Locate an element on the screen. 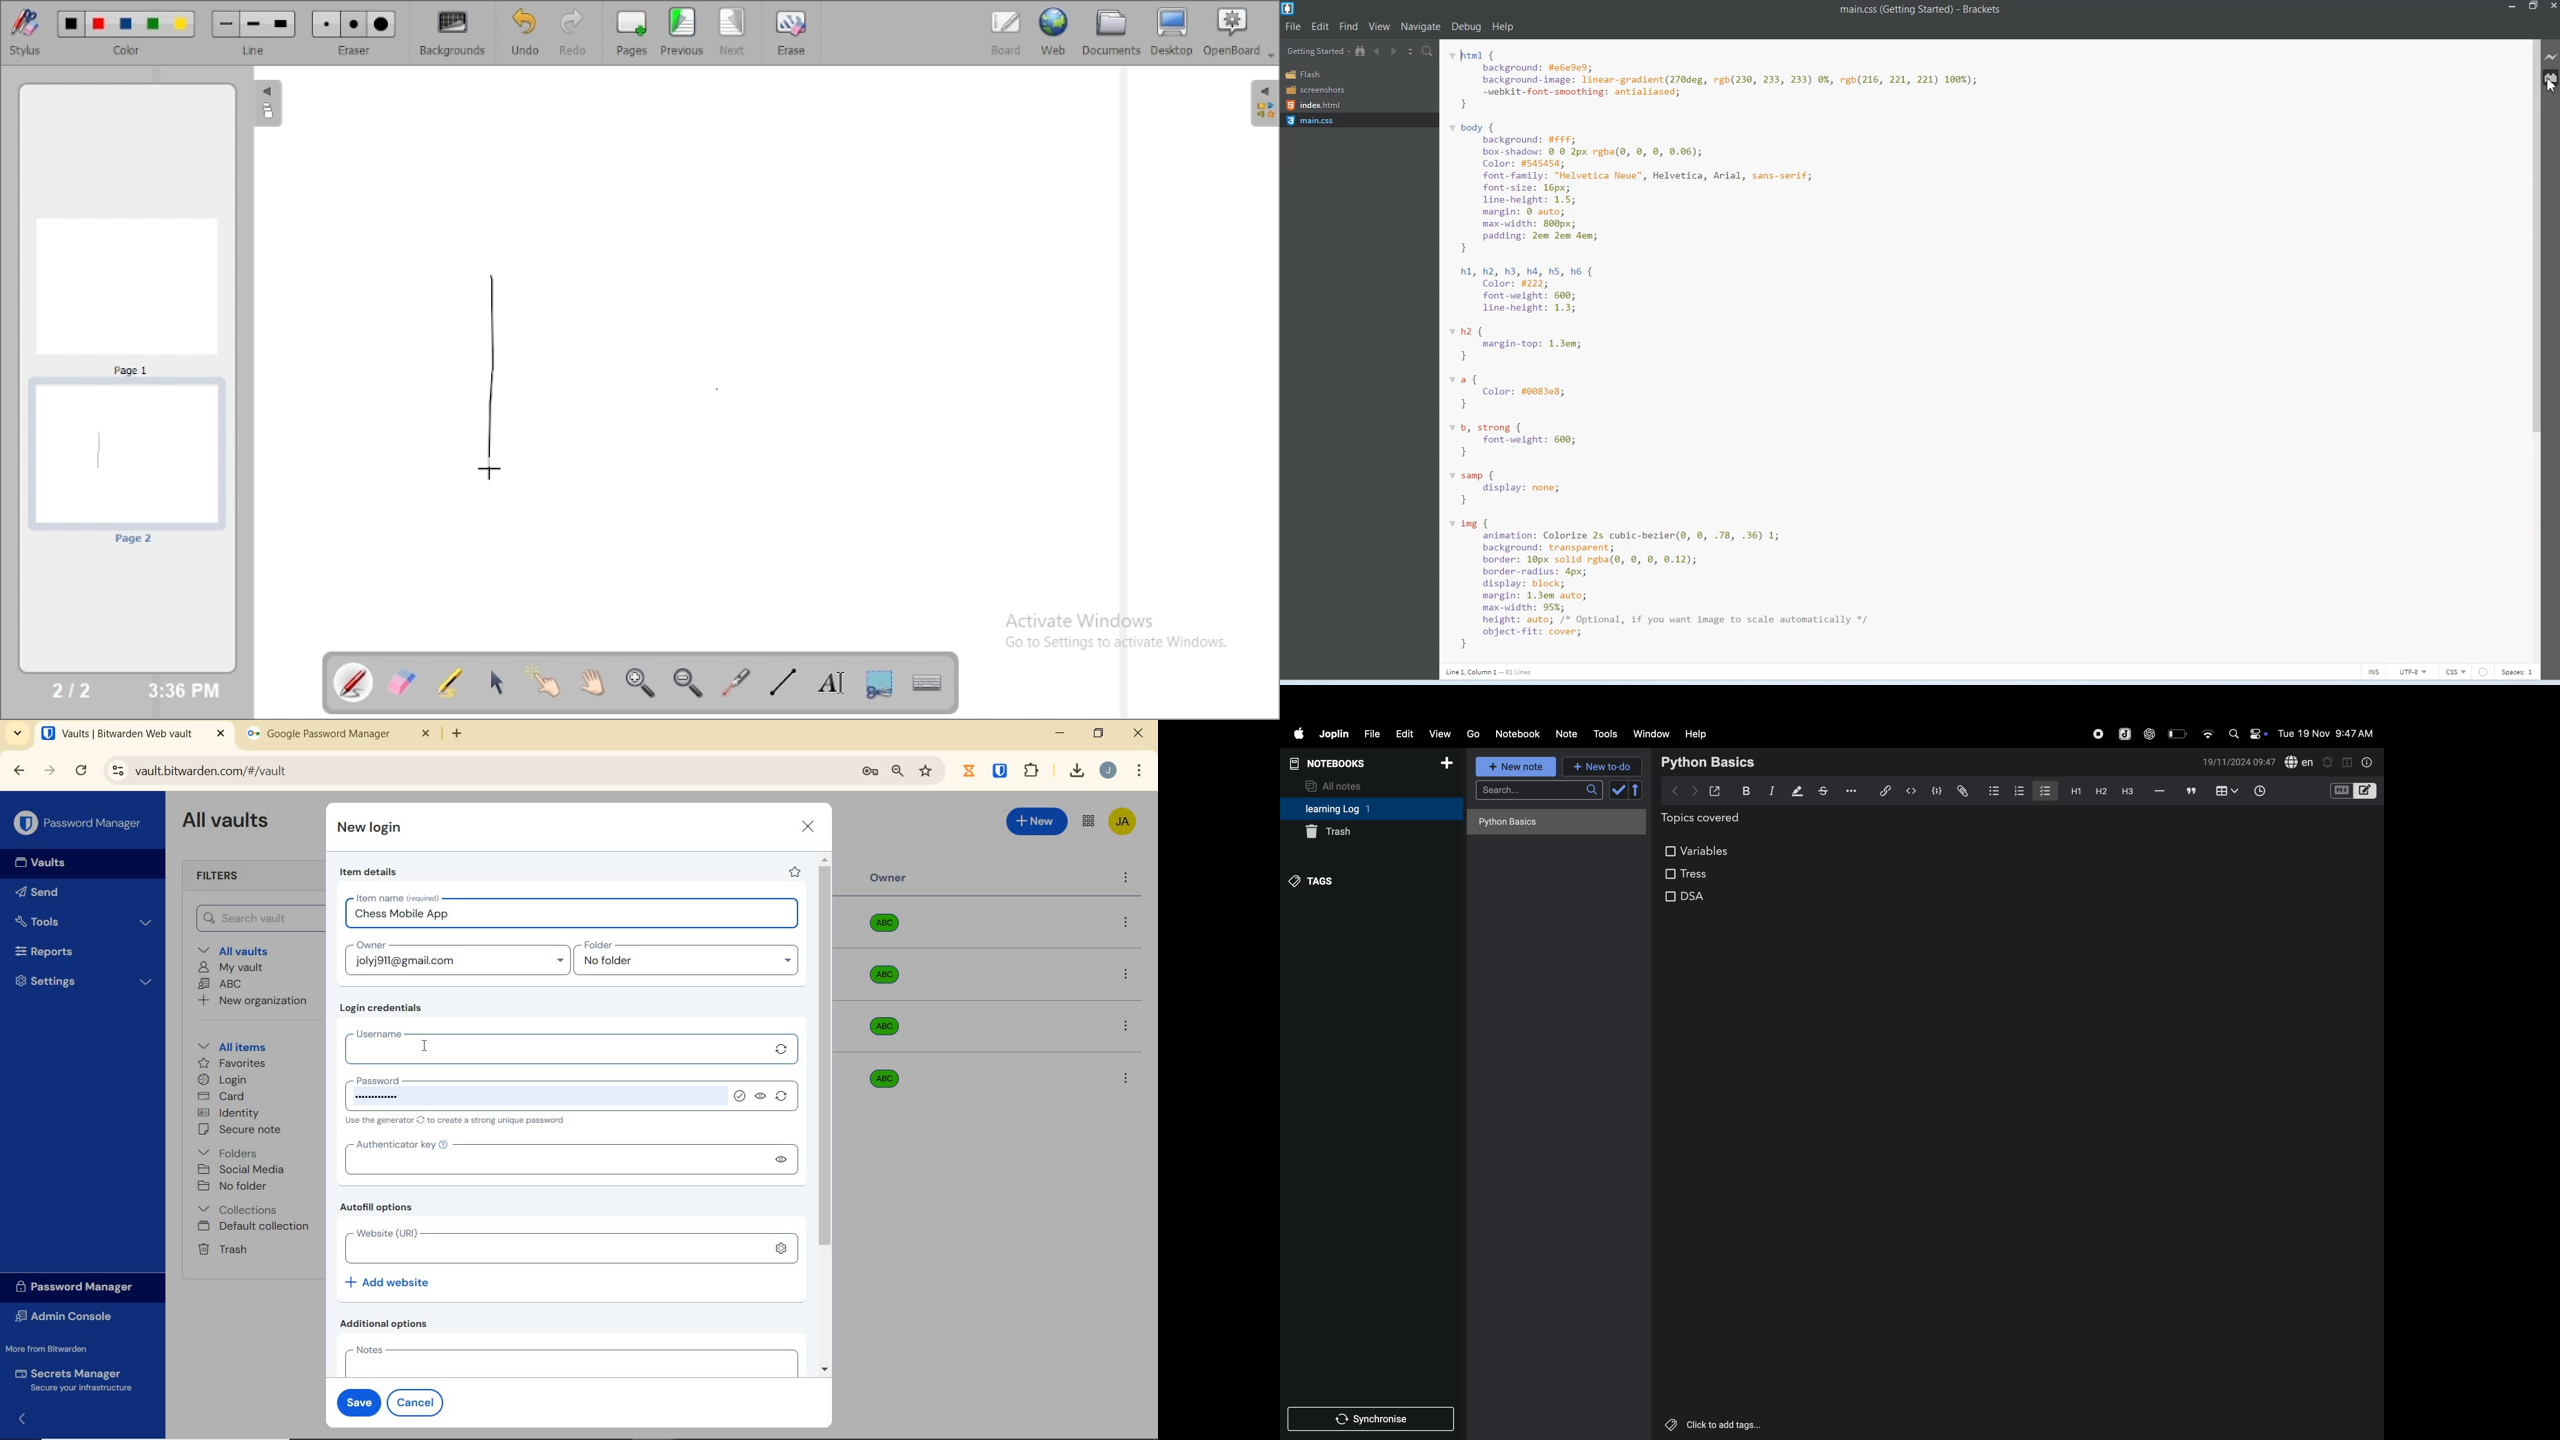  code block is located at coordinates (1935, 792).